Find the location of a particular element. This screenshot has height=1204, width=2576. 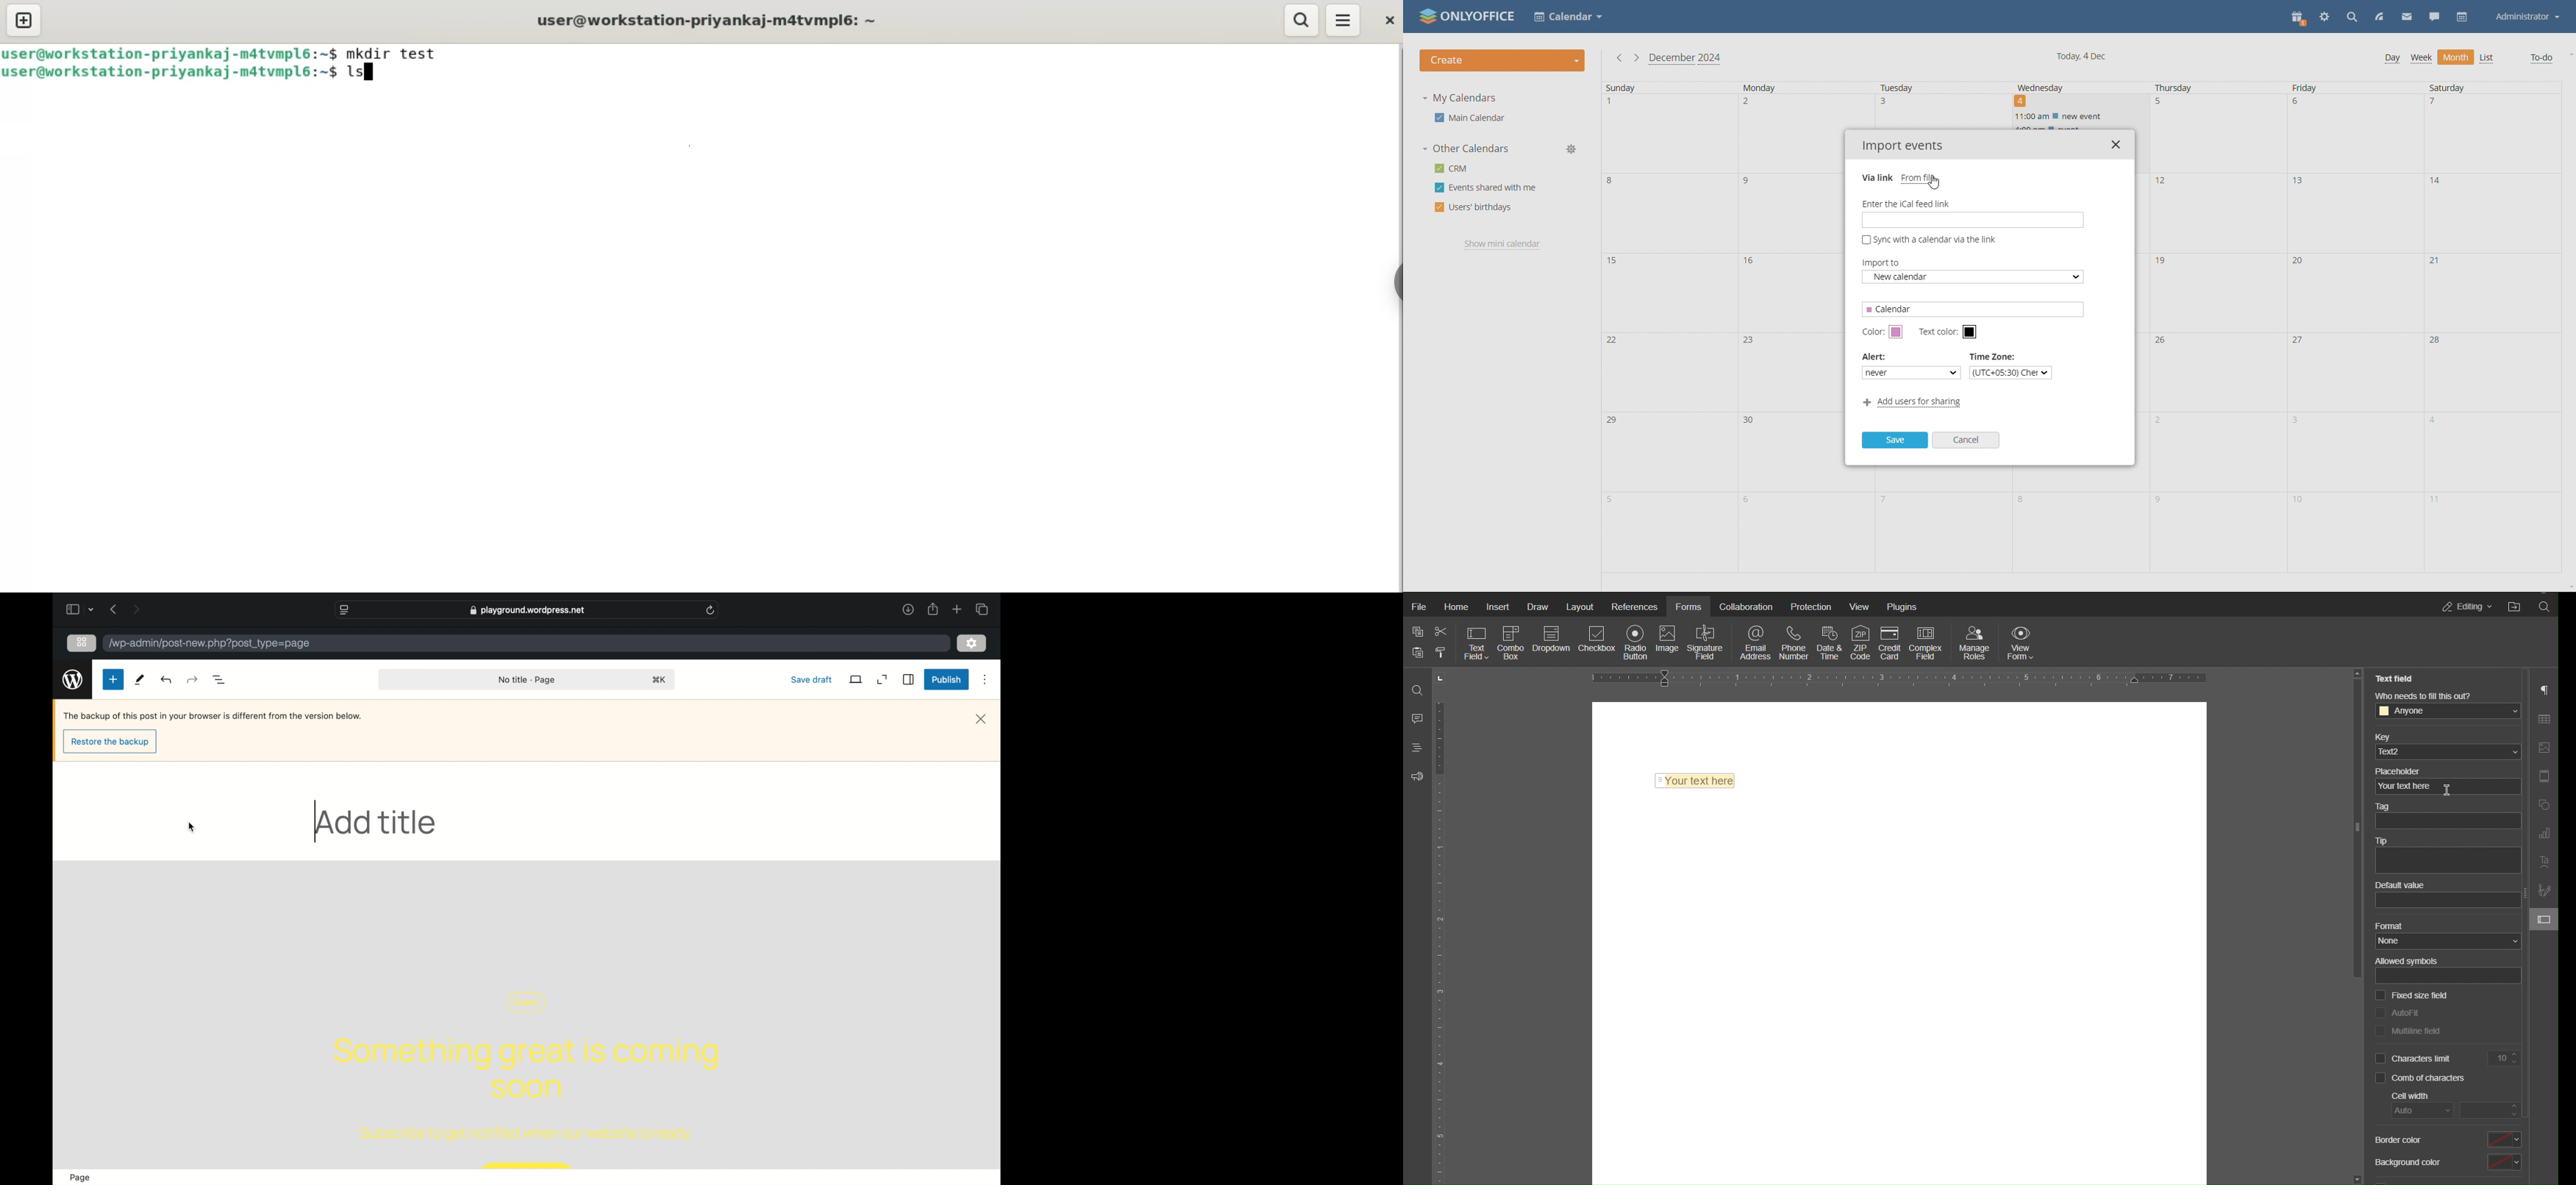

time zone: is located at coordinates (1997, 356).